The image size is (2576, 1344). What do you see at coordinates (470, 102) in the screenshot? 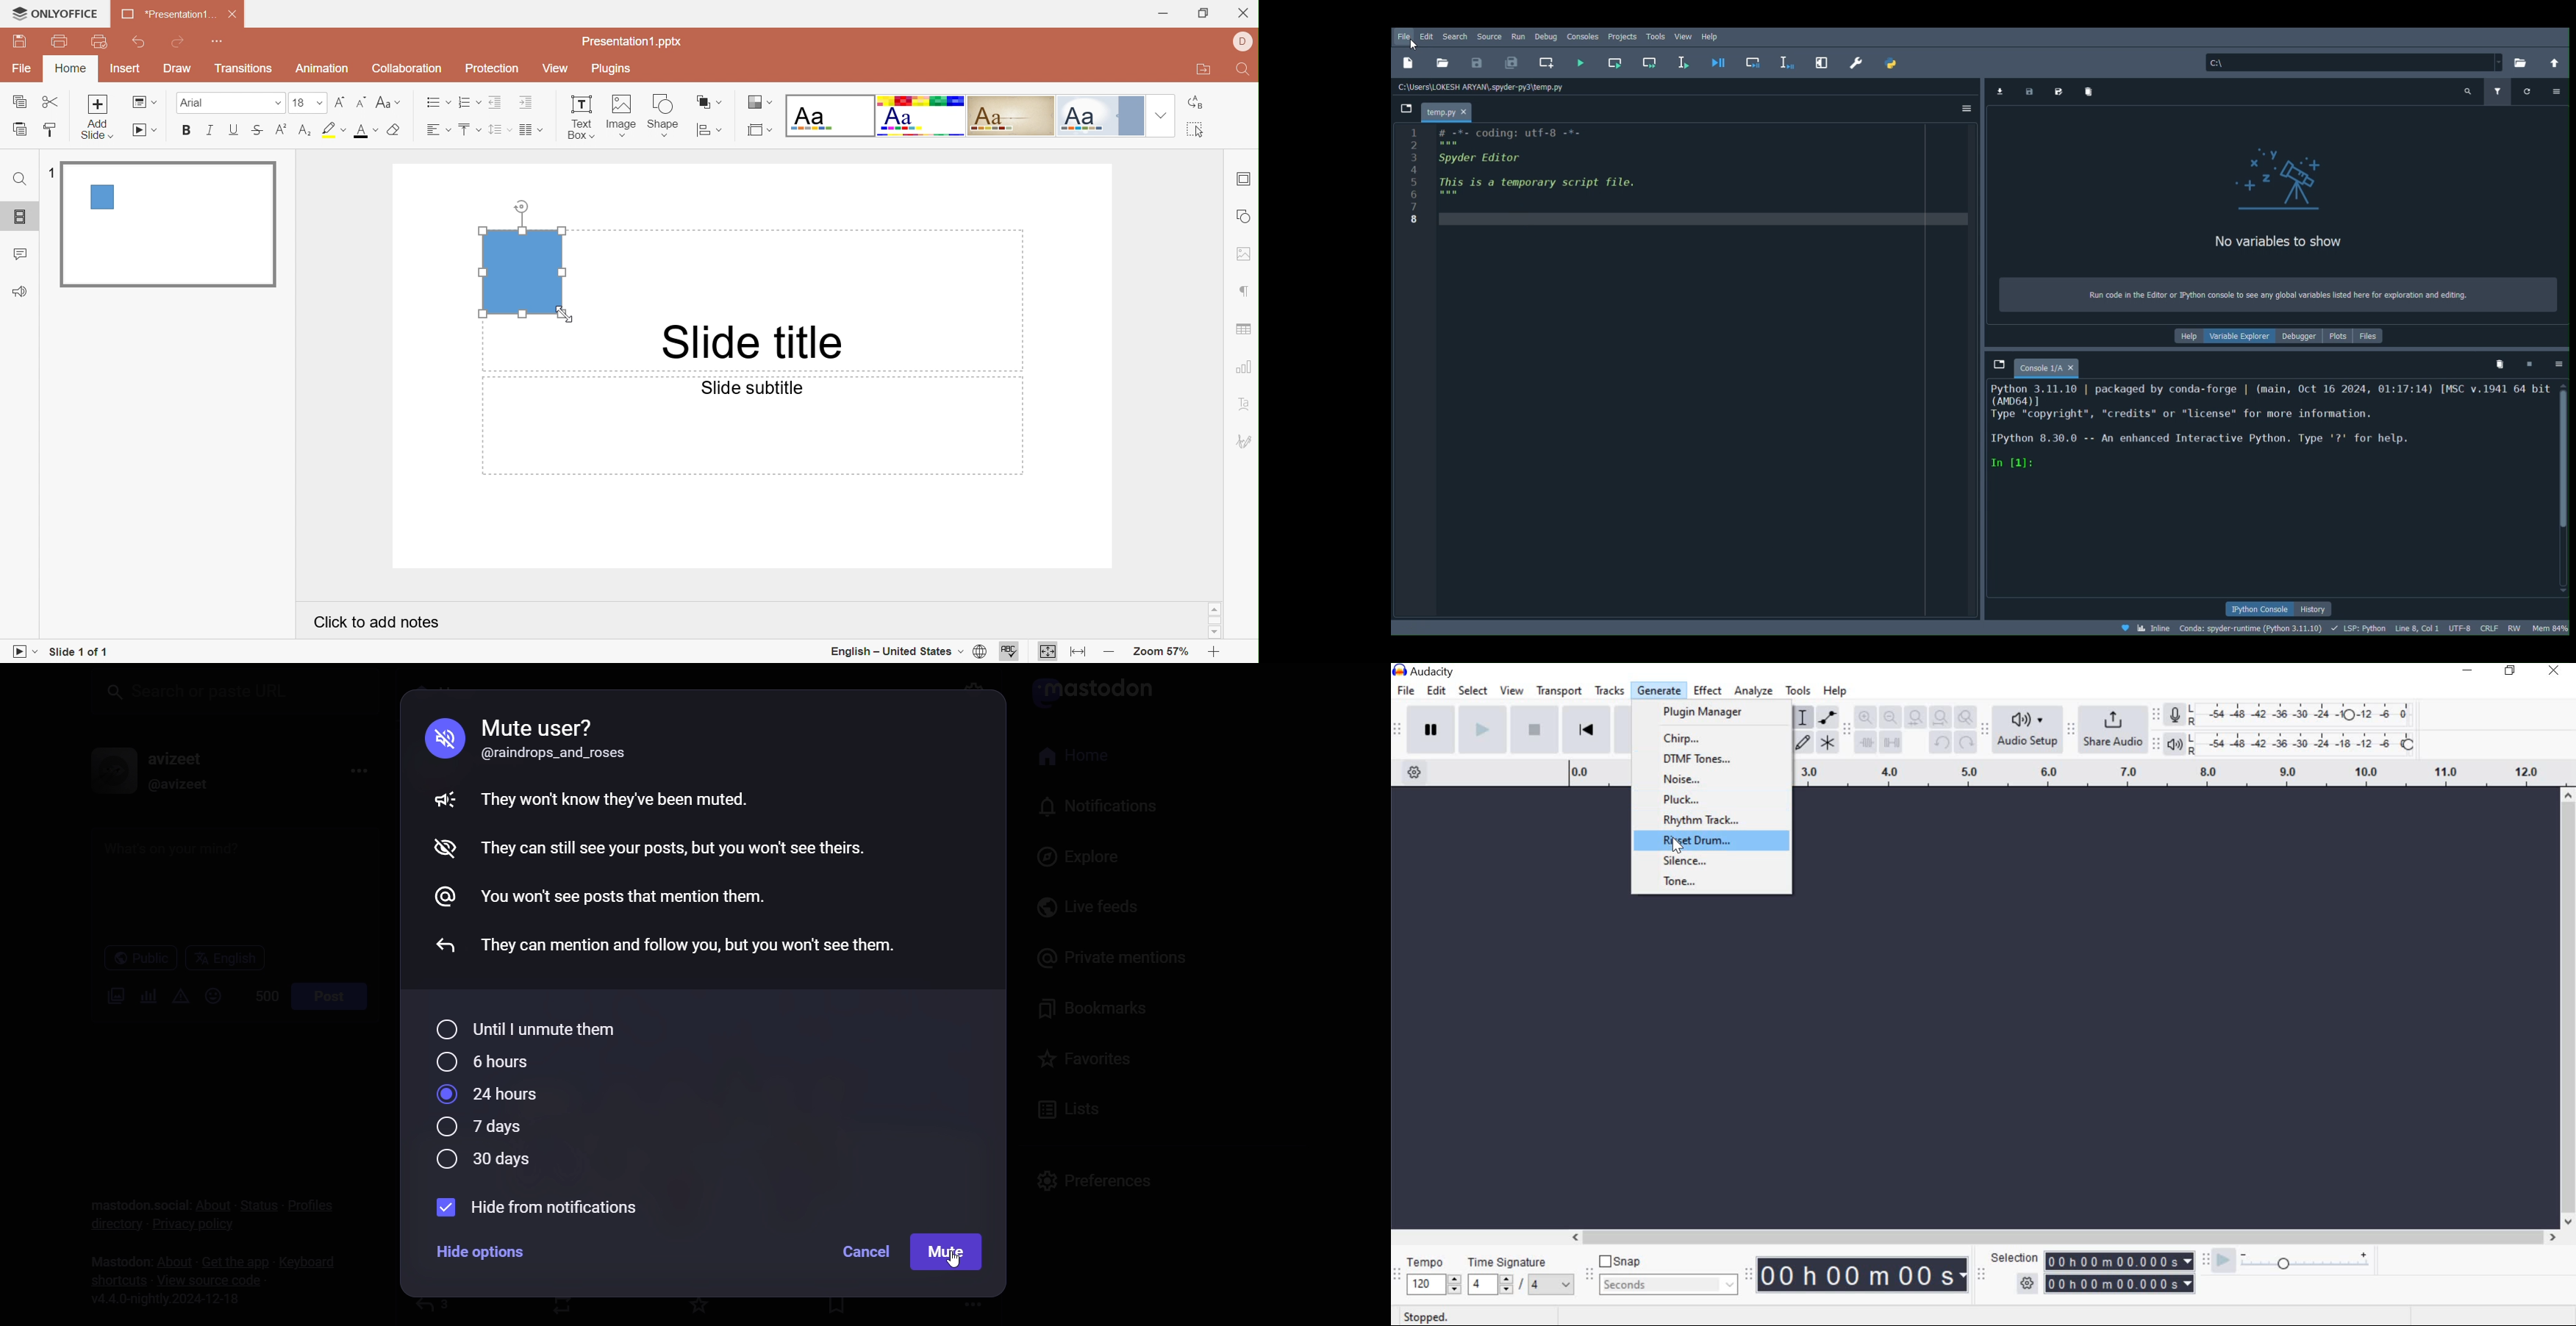
I see `Numbering` at bounding box center [470, 102].